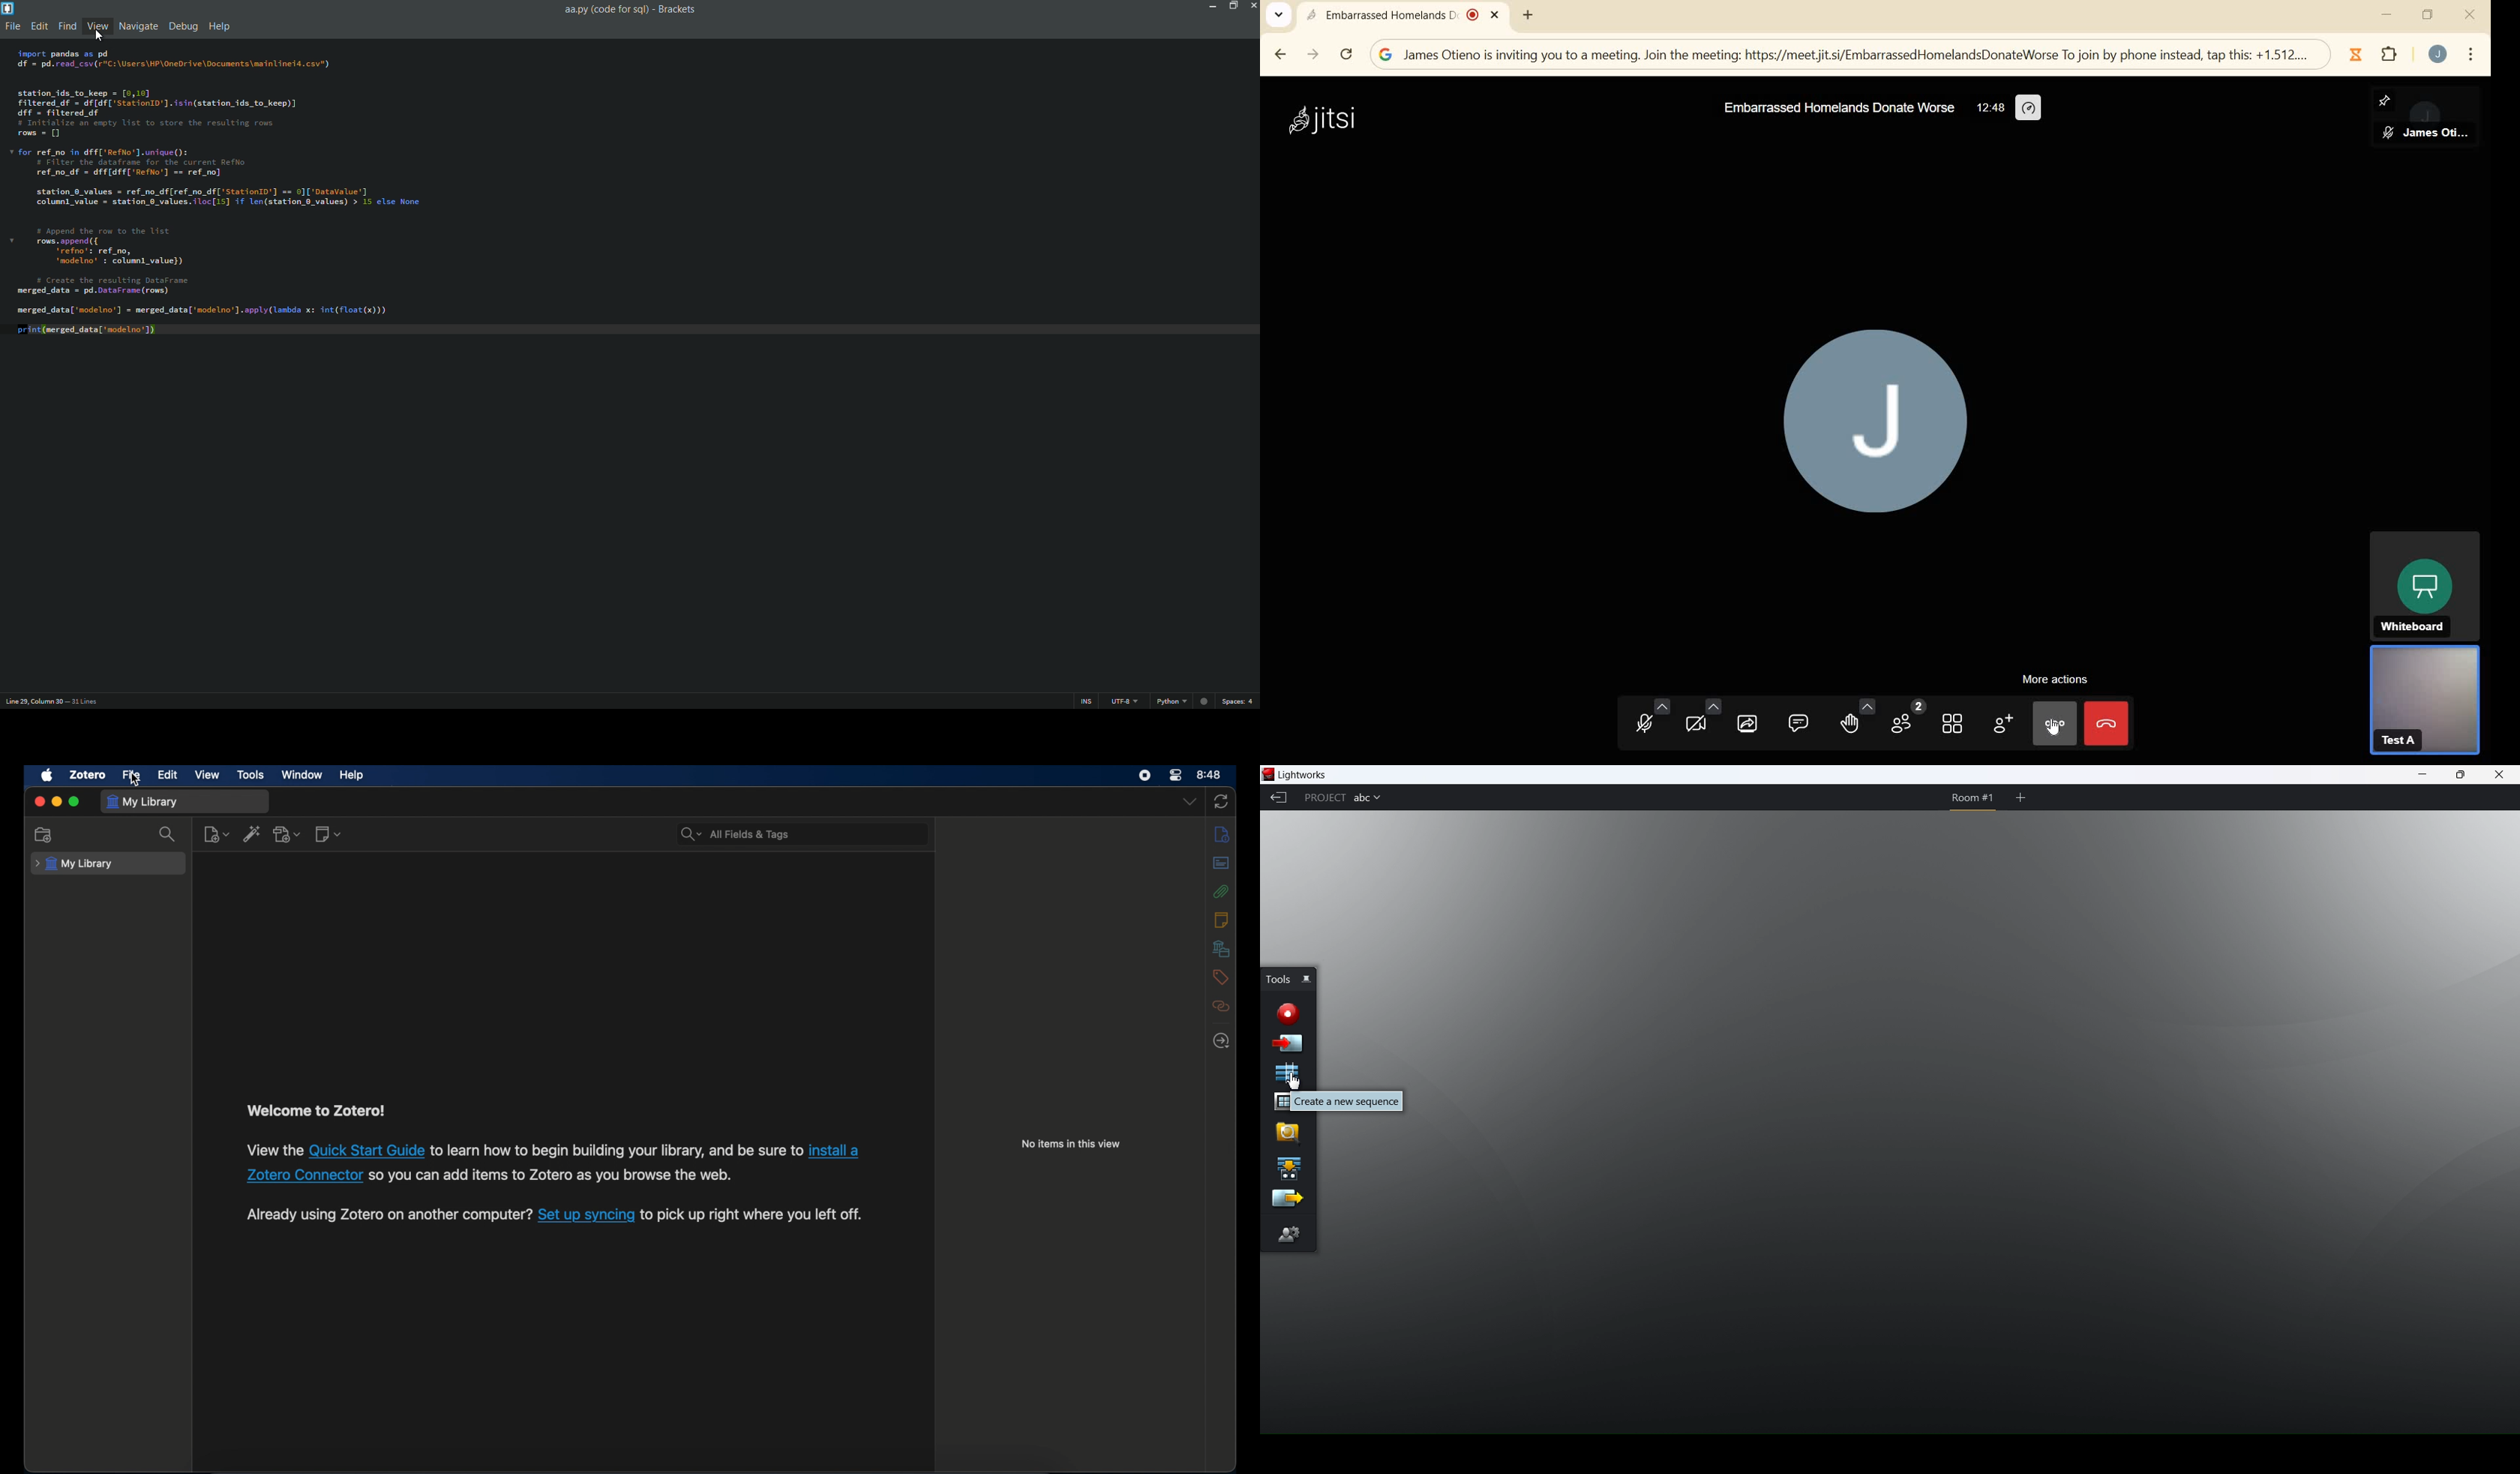 The image size is (2520, 1484). What do you see at coordinates (75, 864) in the screenshot?
I see `my library` at bounding box center [75, 864].